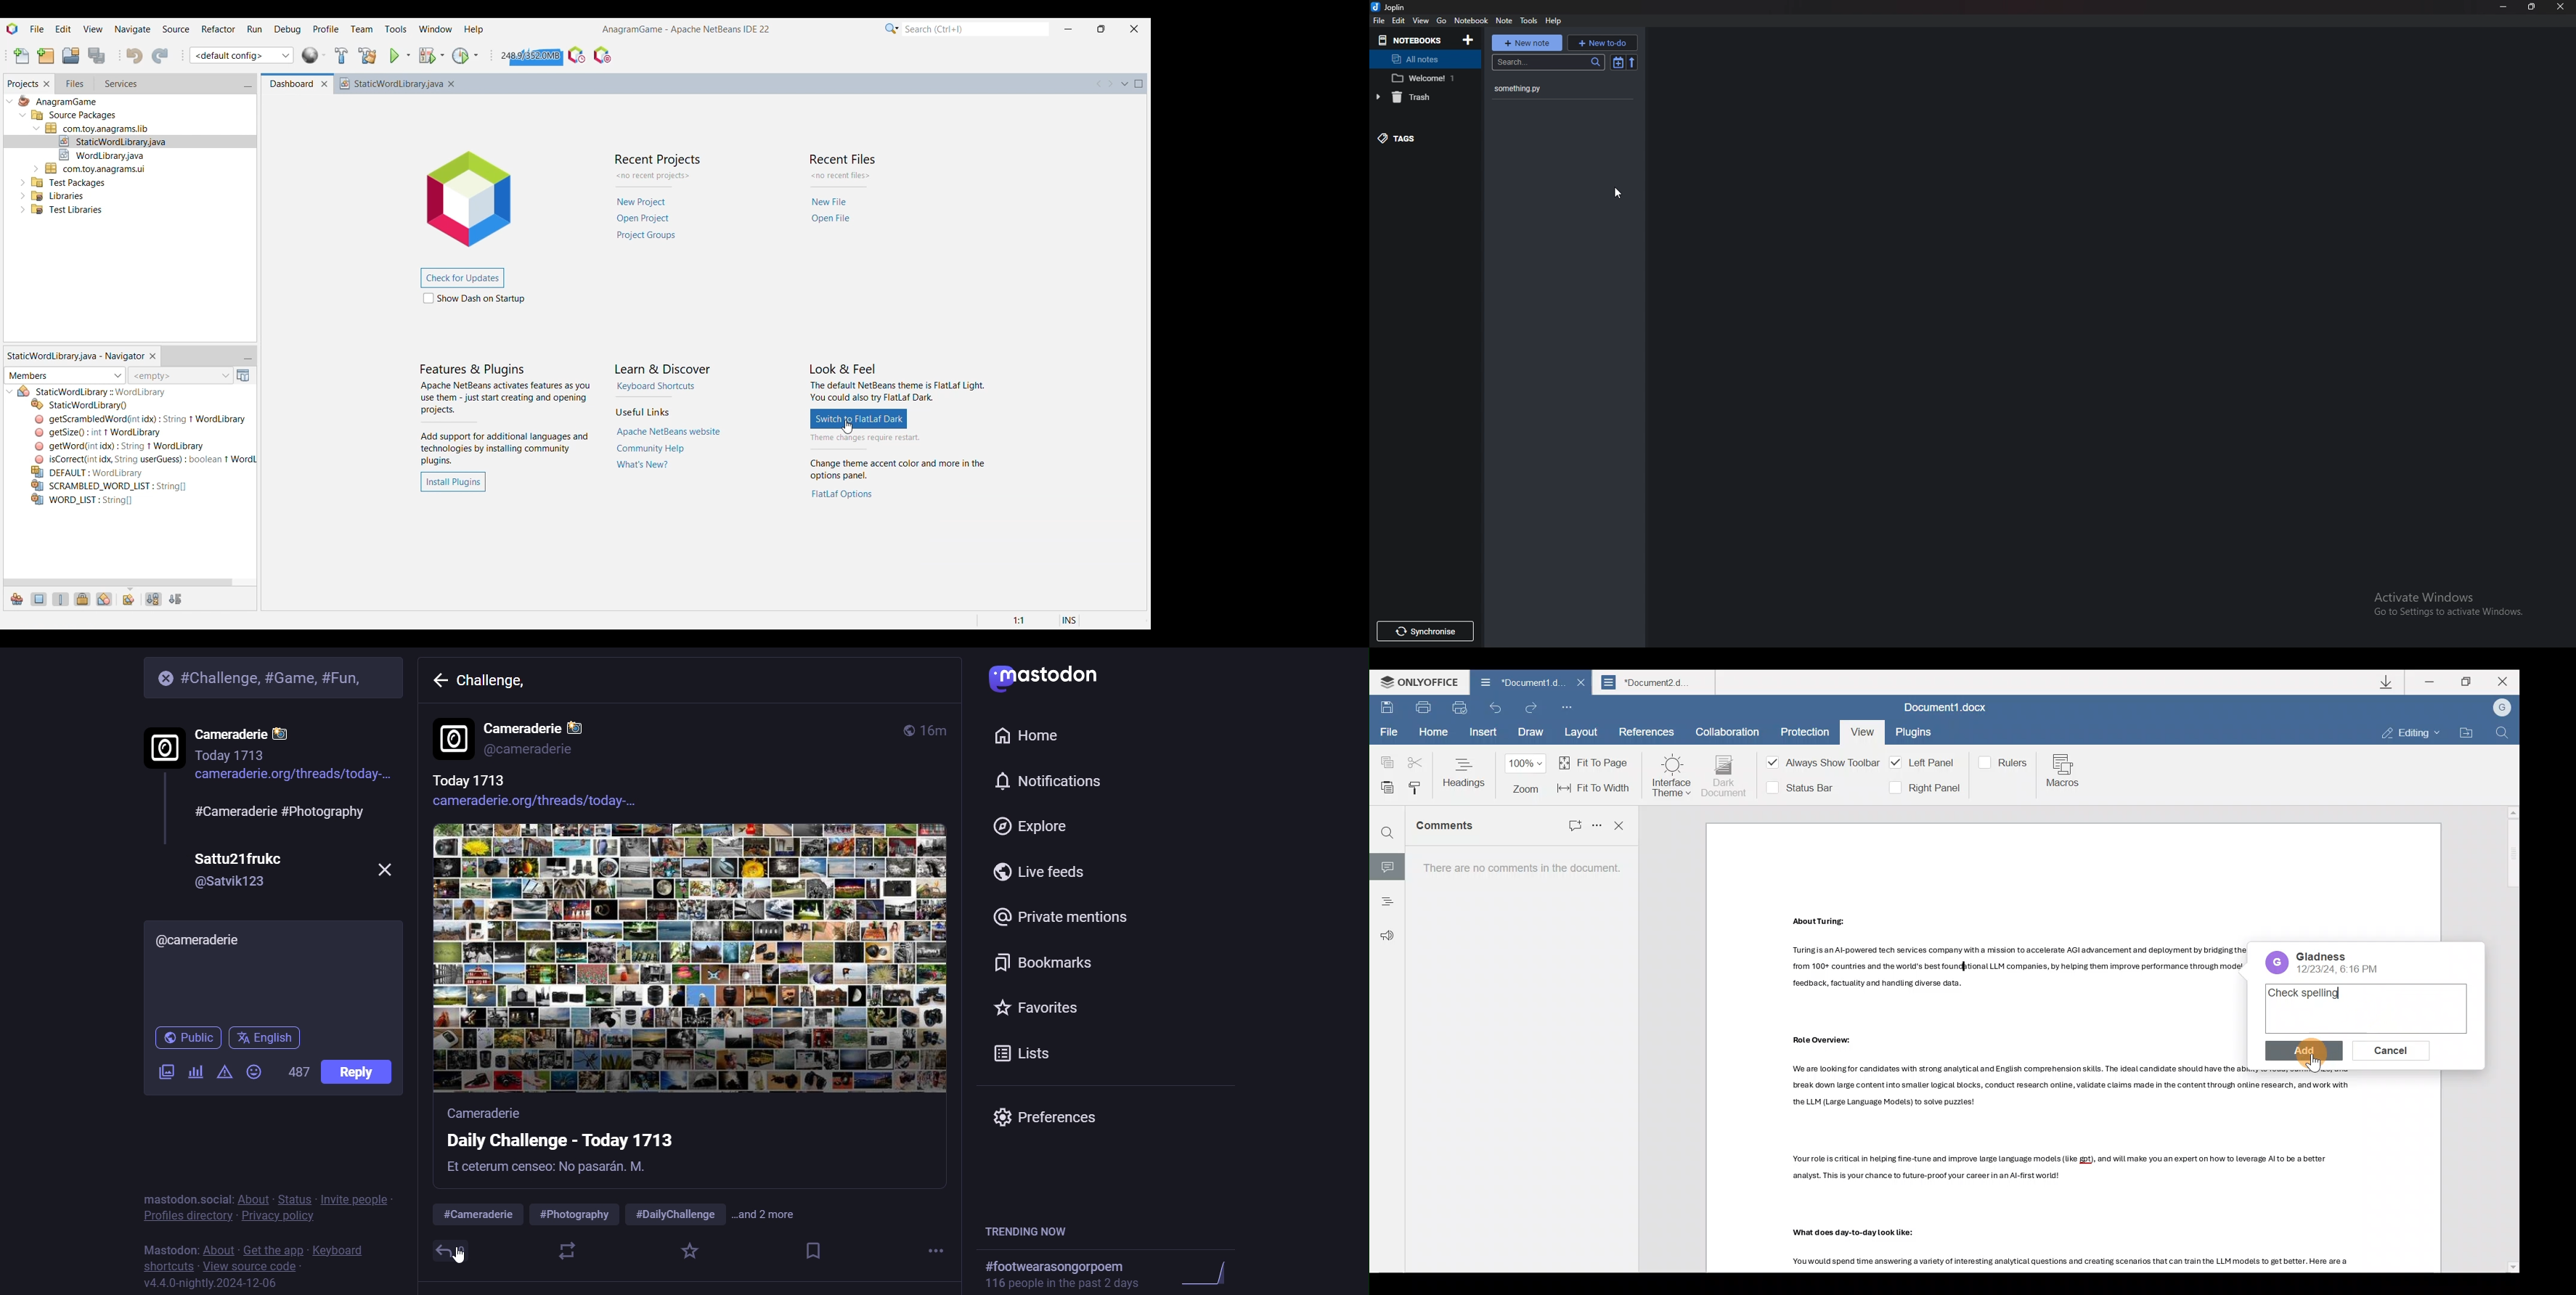  What do you see at coordinates (534, 754) in the screenshot?
I see `@cameraderie` at bounding box center [534, 754].